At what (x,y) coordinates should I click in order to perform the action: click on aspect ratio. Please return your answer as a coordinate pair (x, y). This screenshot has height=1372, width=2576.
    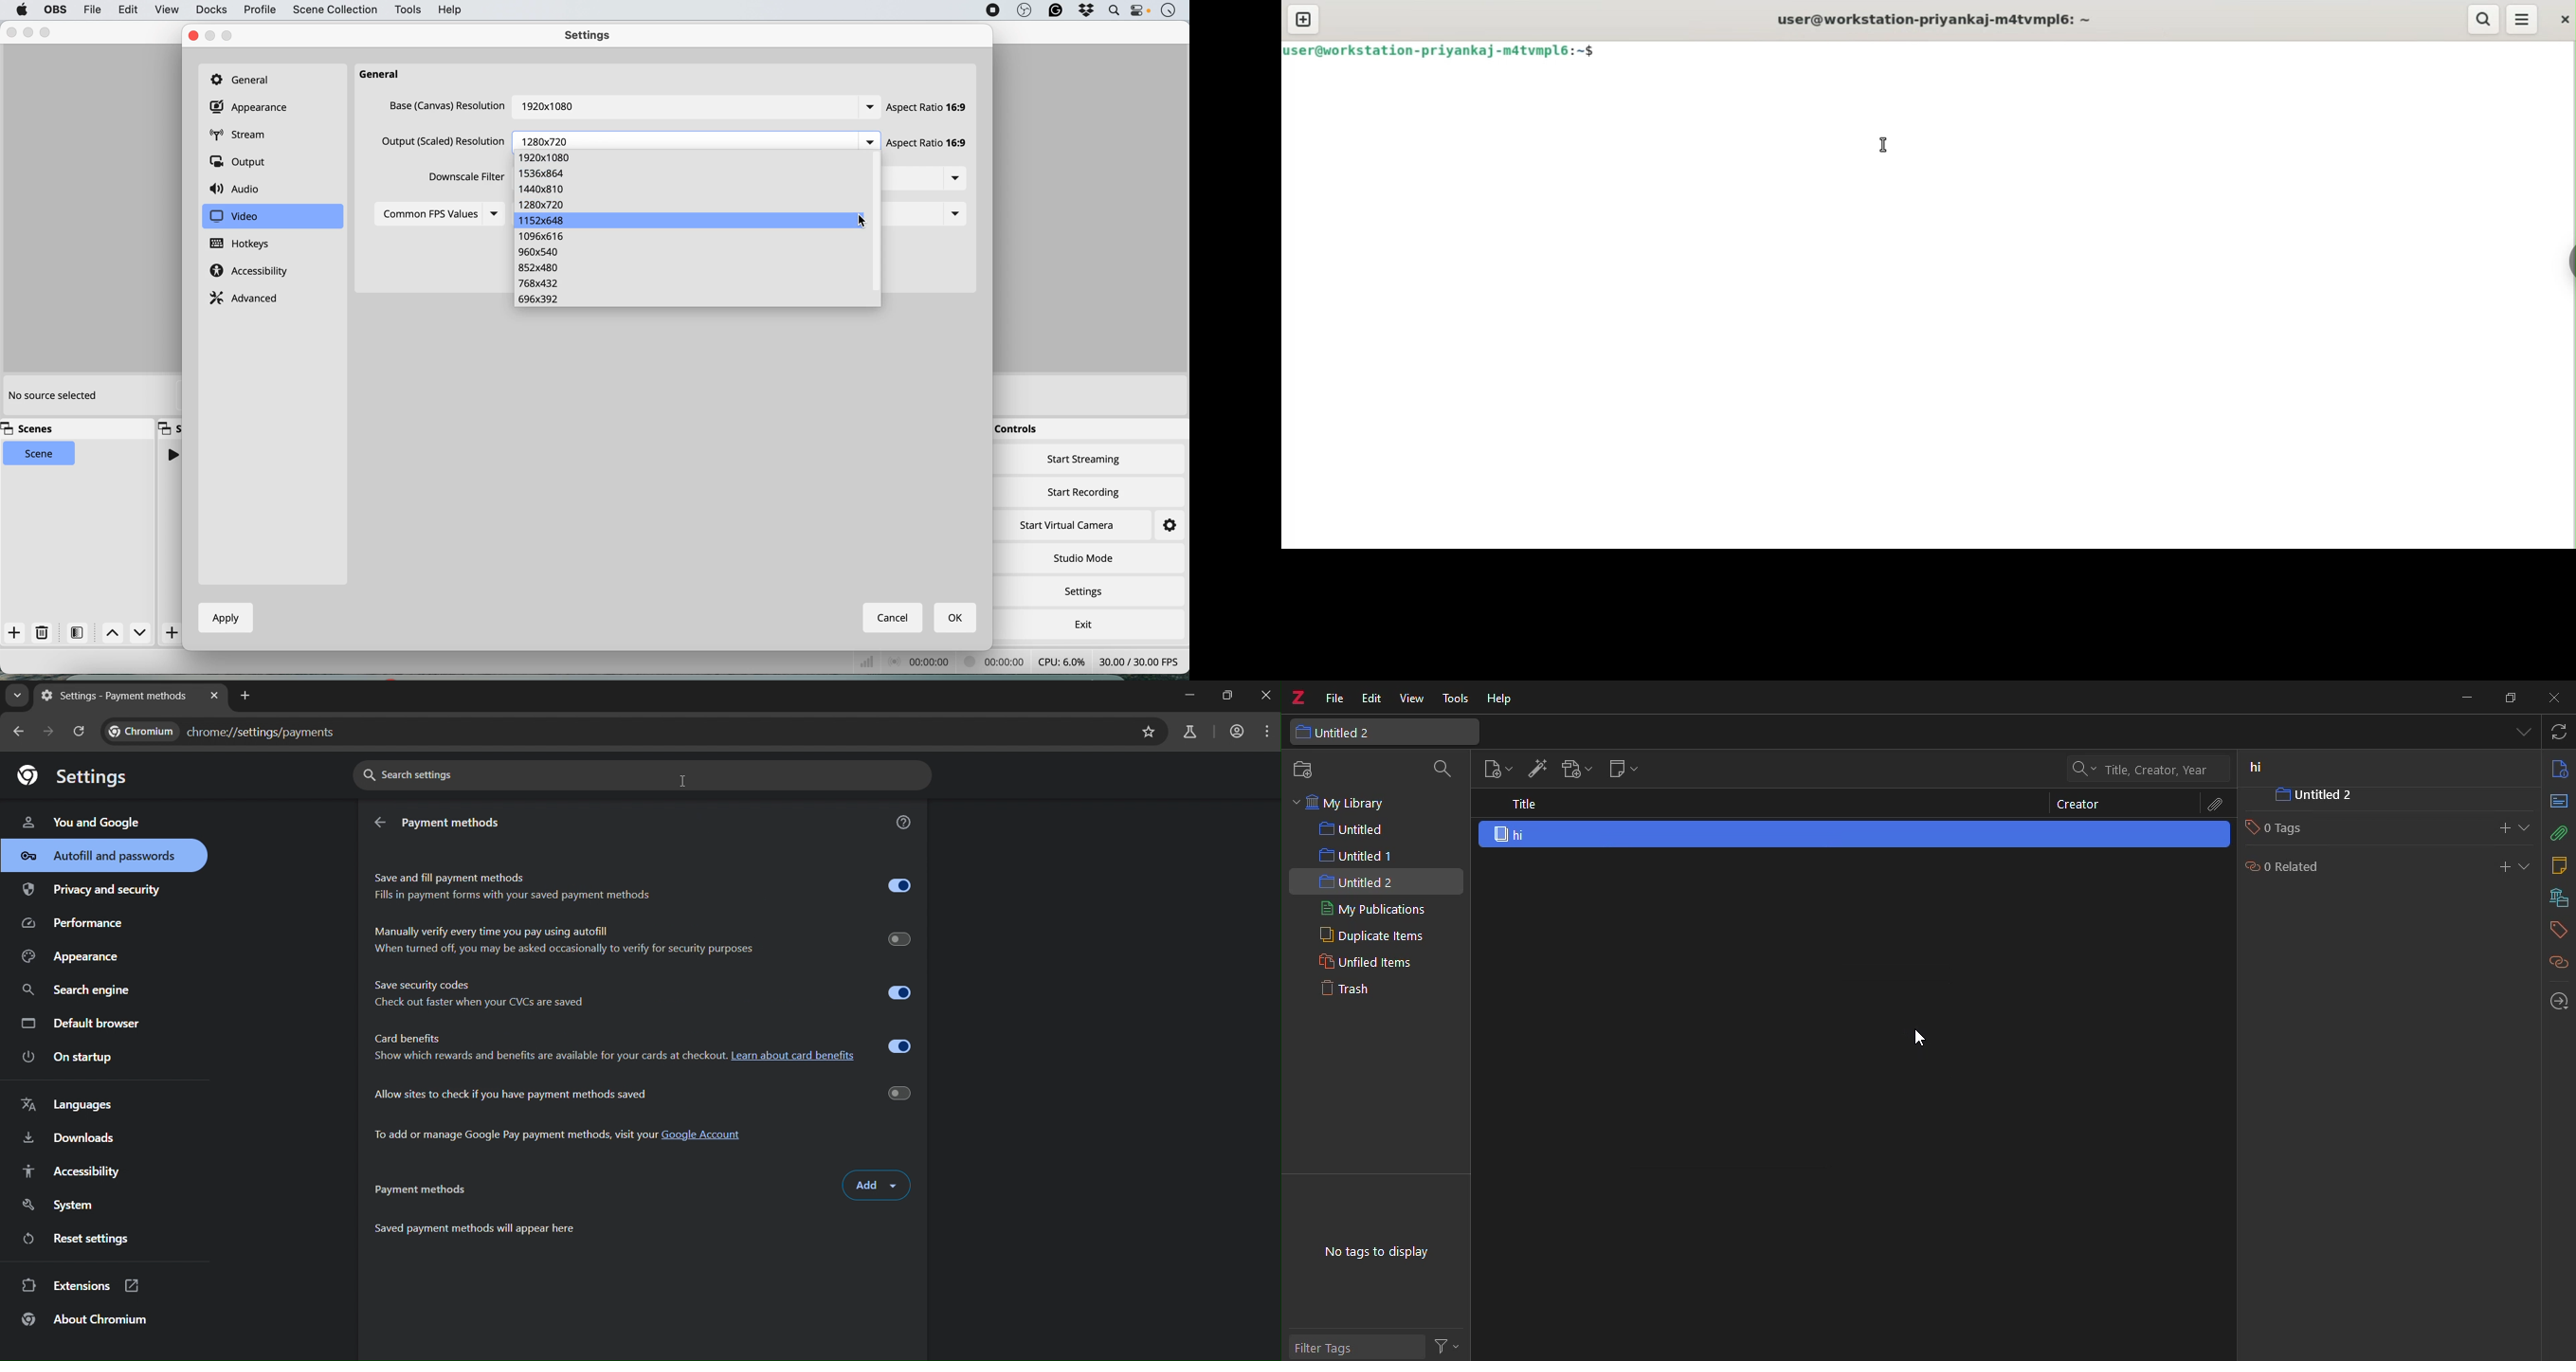
    Looking at the image, I should click on (930, 108).